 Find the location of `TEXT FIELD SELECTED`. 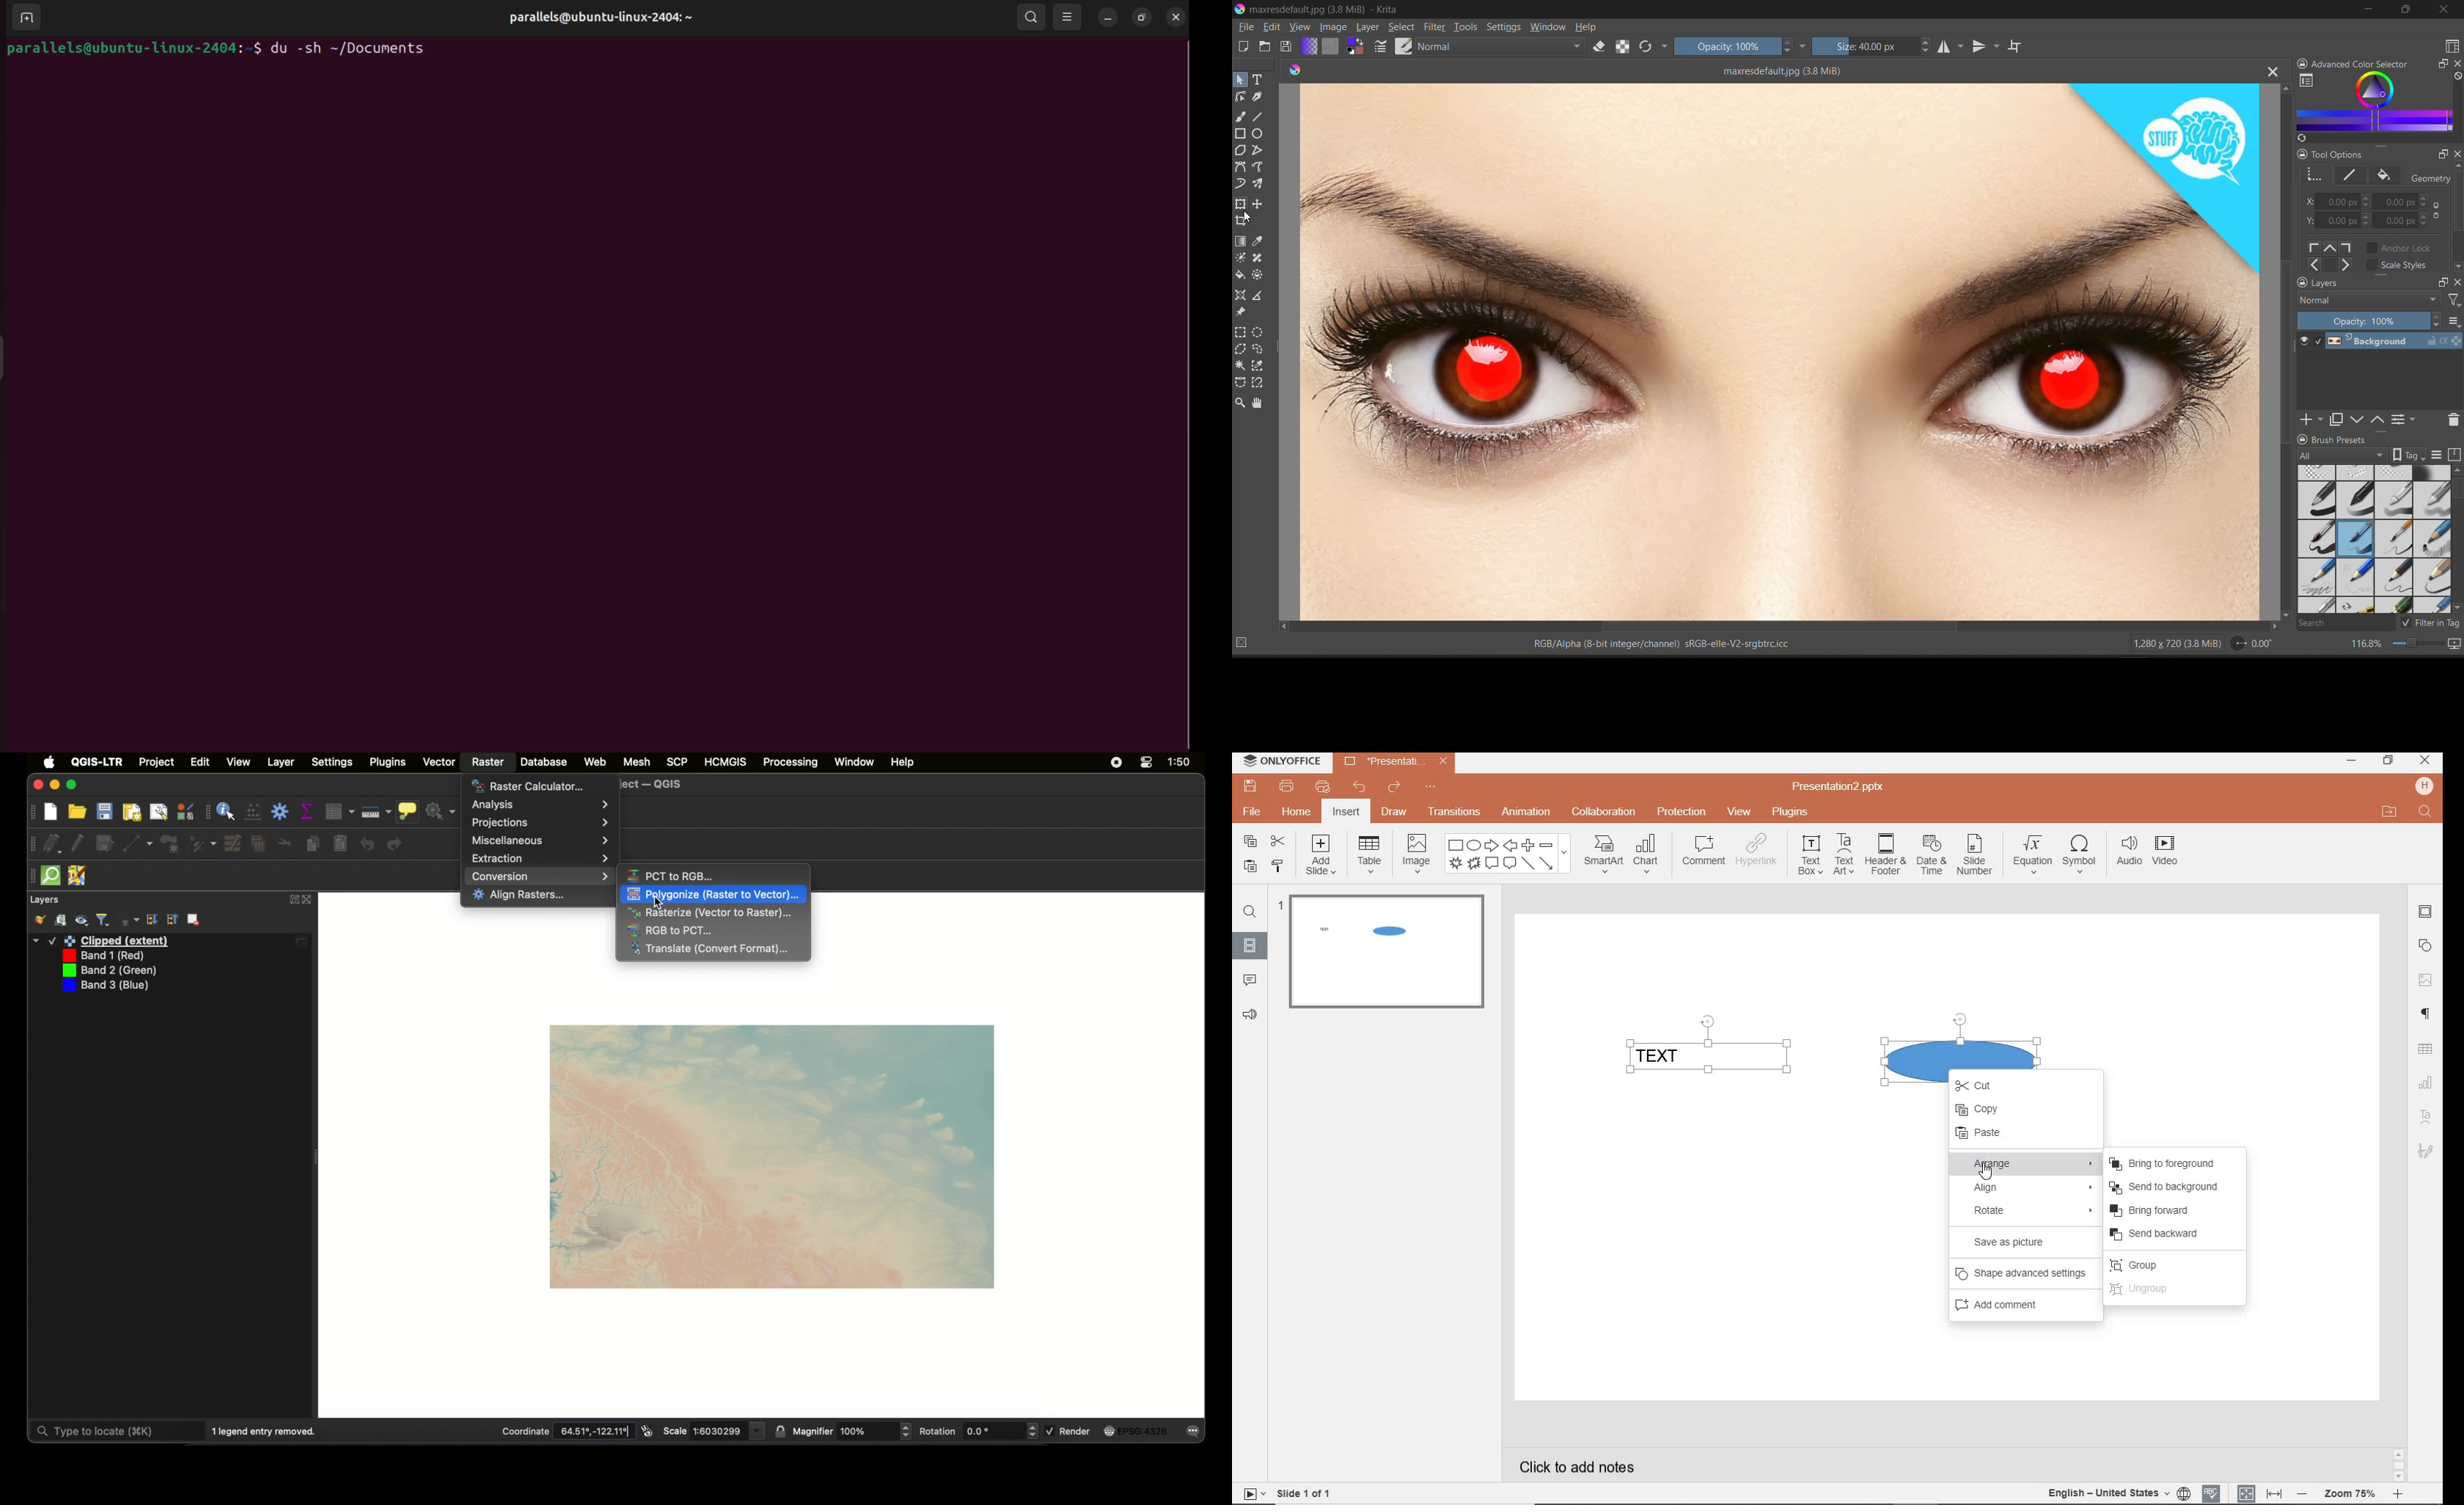

TEXT FIELD SELECTED is located at coordinates (1708, 1047).